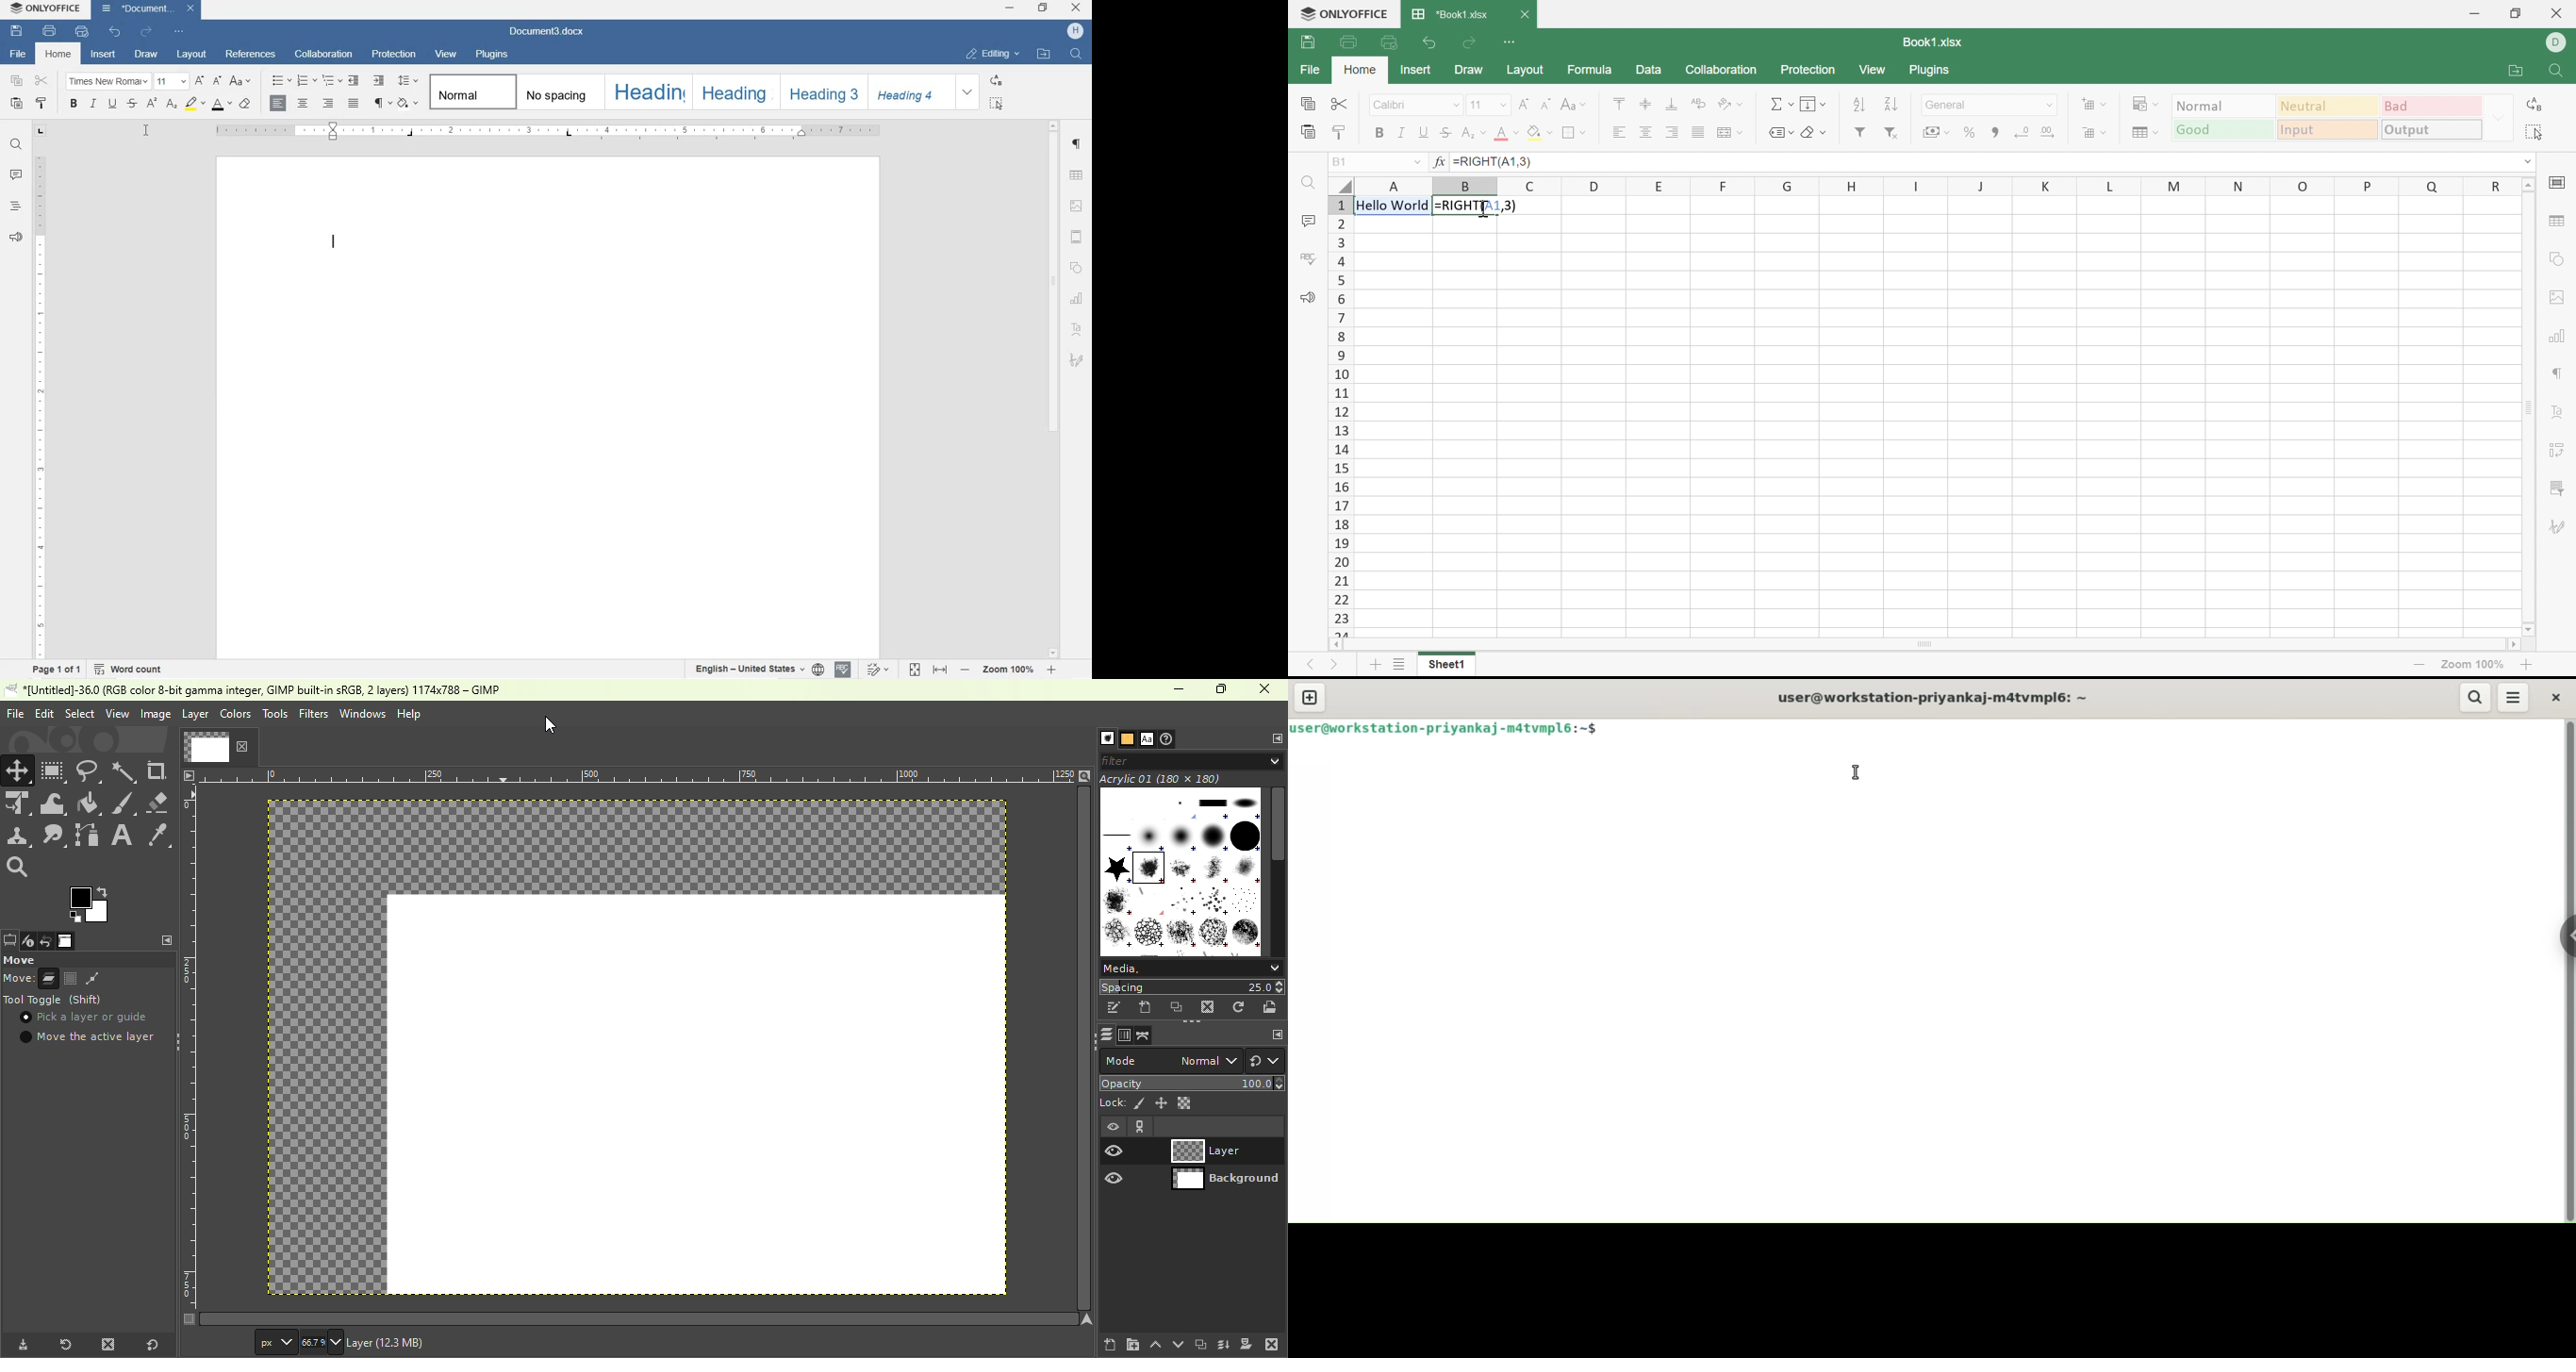 This screenshot has height=1372, width=2576. I want to click on Configure this tab, so click(1272, 1034).